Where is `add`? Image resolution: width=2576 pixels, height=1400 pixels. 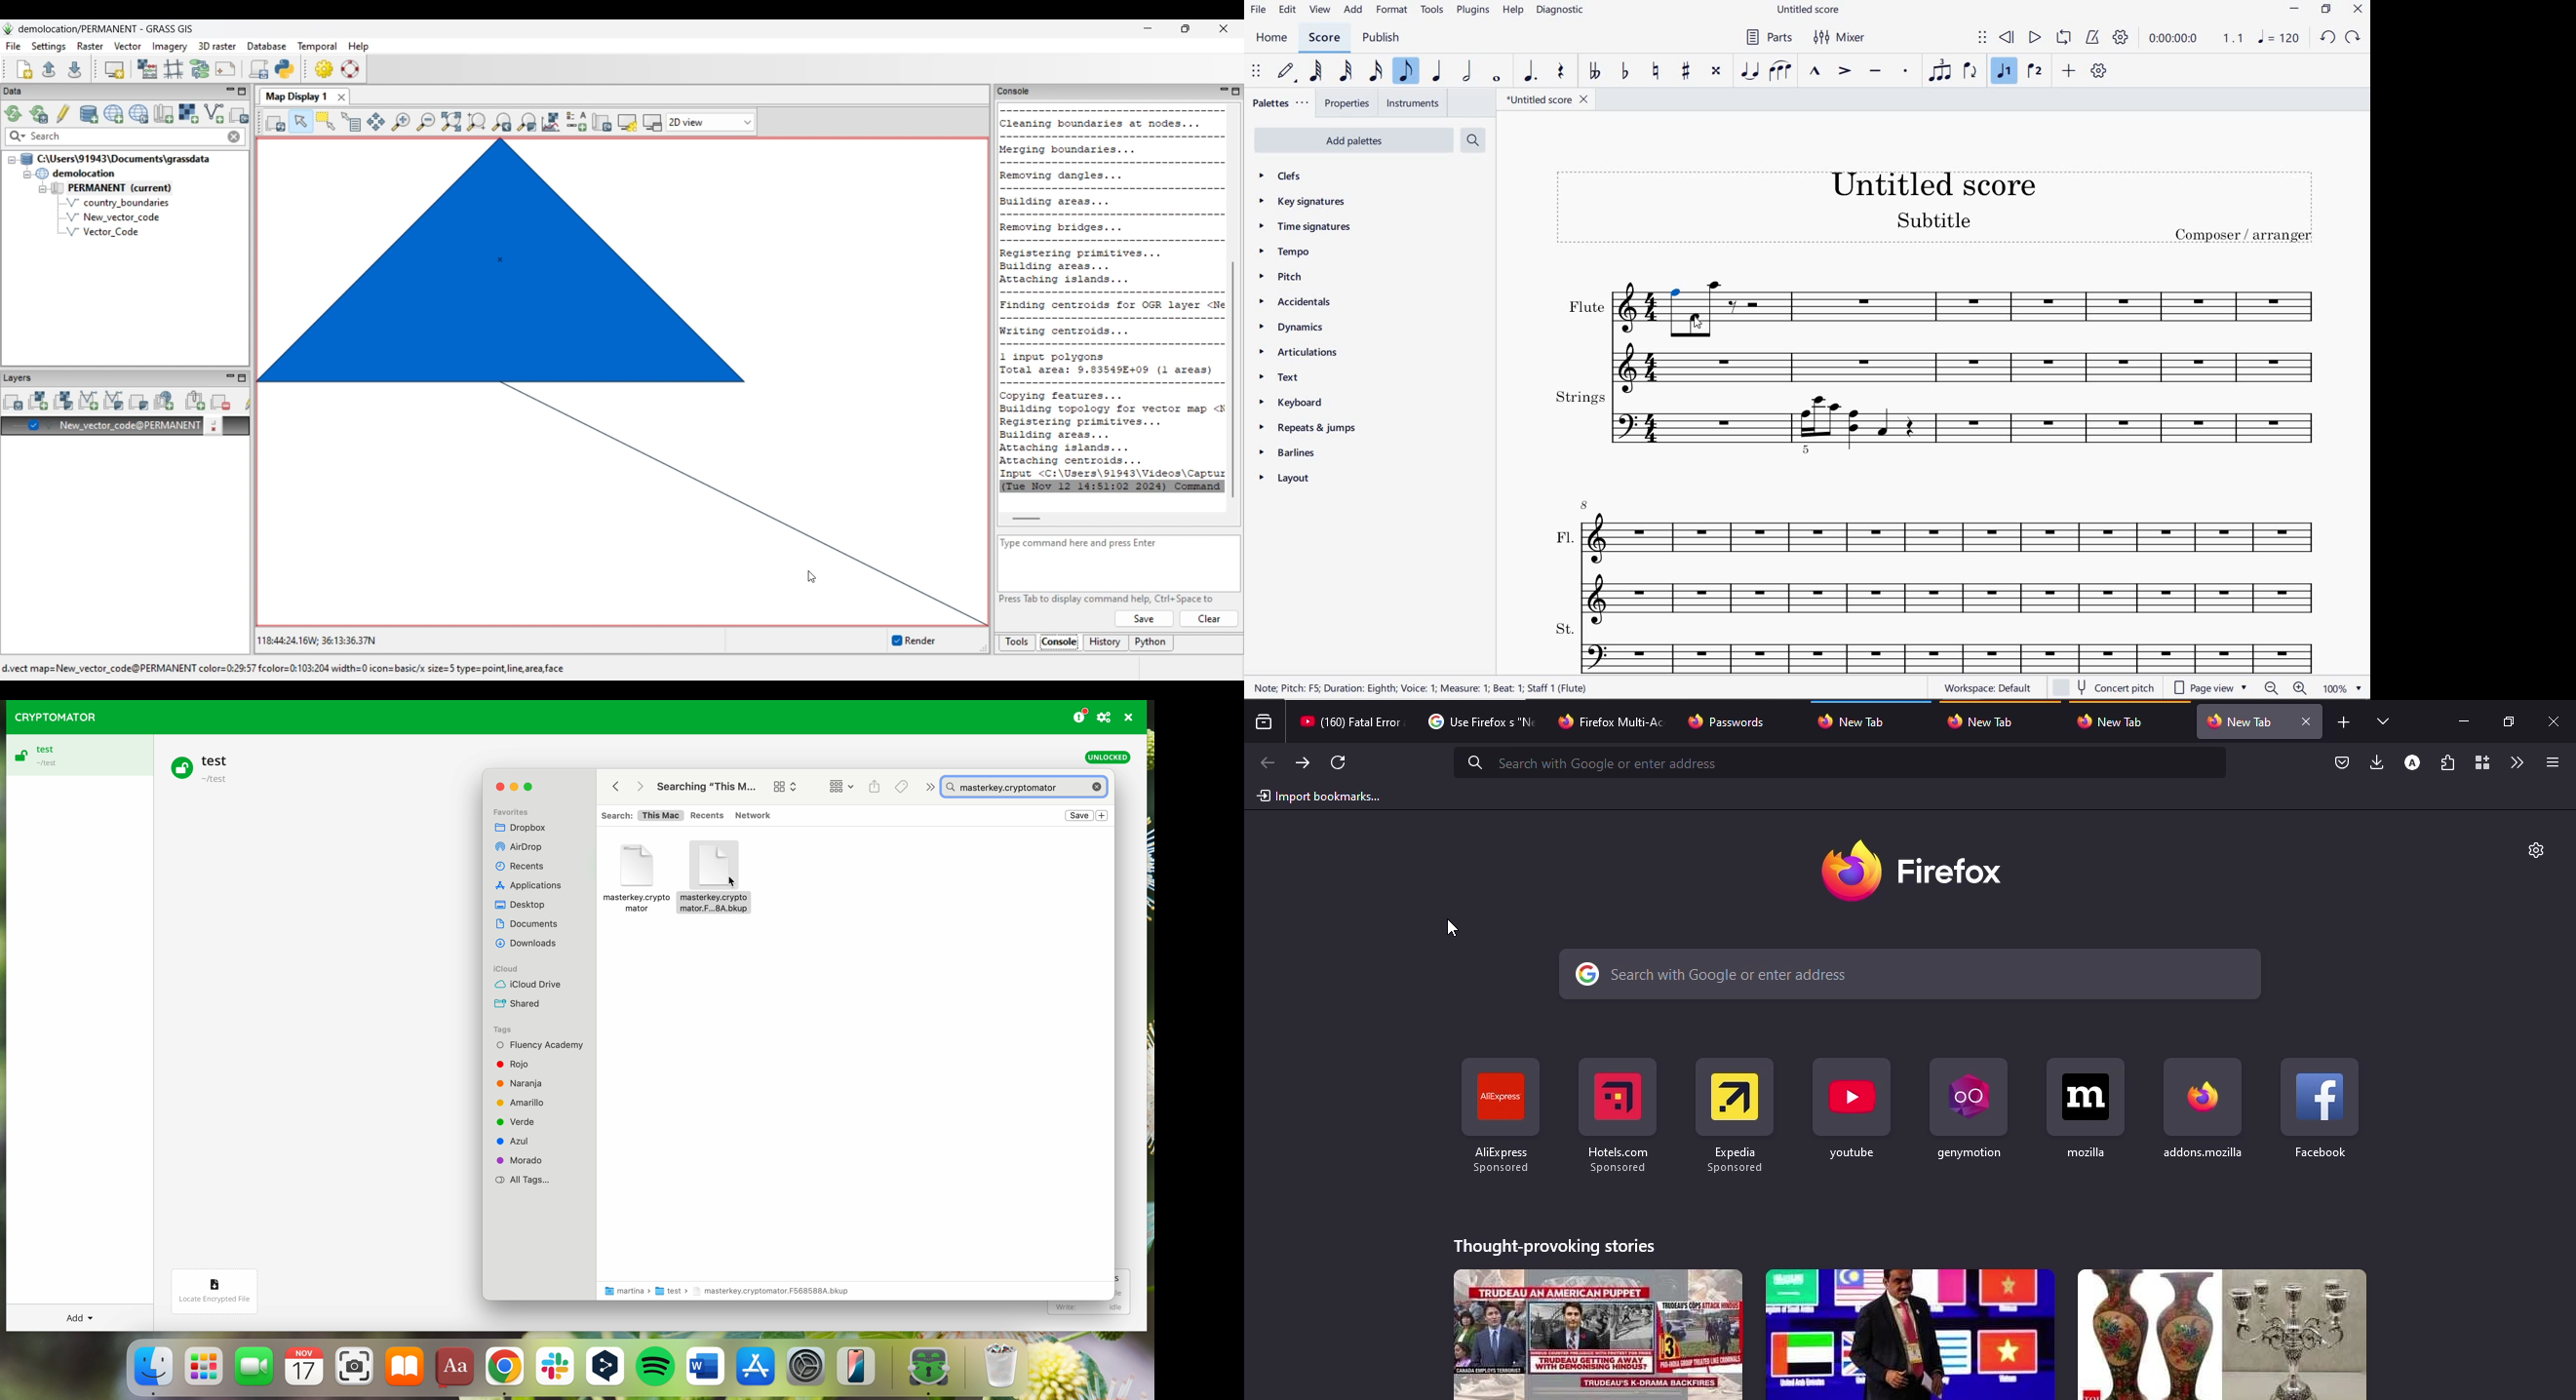
add is located at coordinates (1353, 11).